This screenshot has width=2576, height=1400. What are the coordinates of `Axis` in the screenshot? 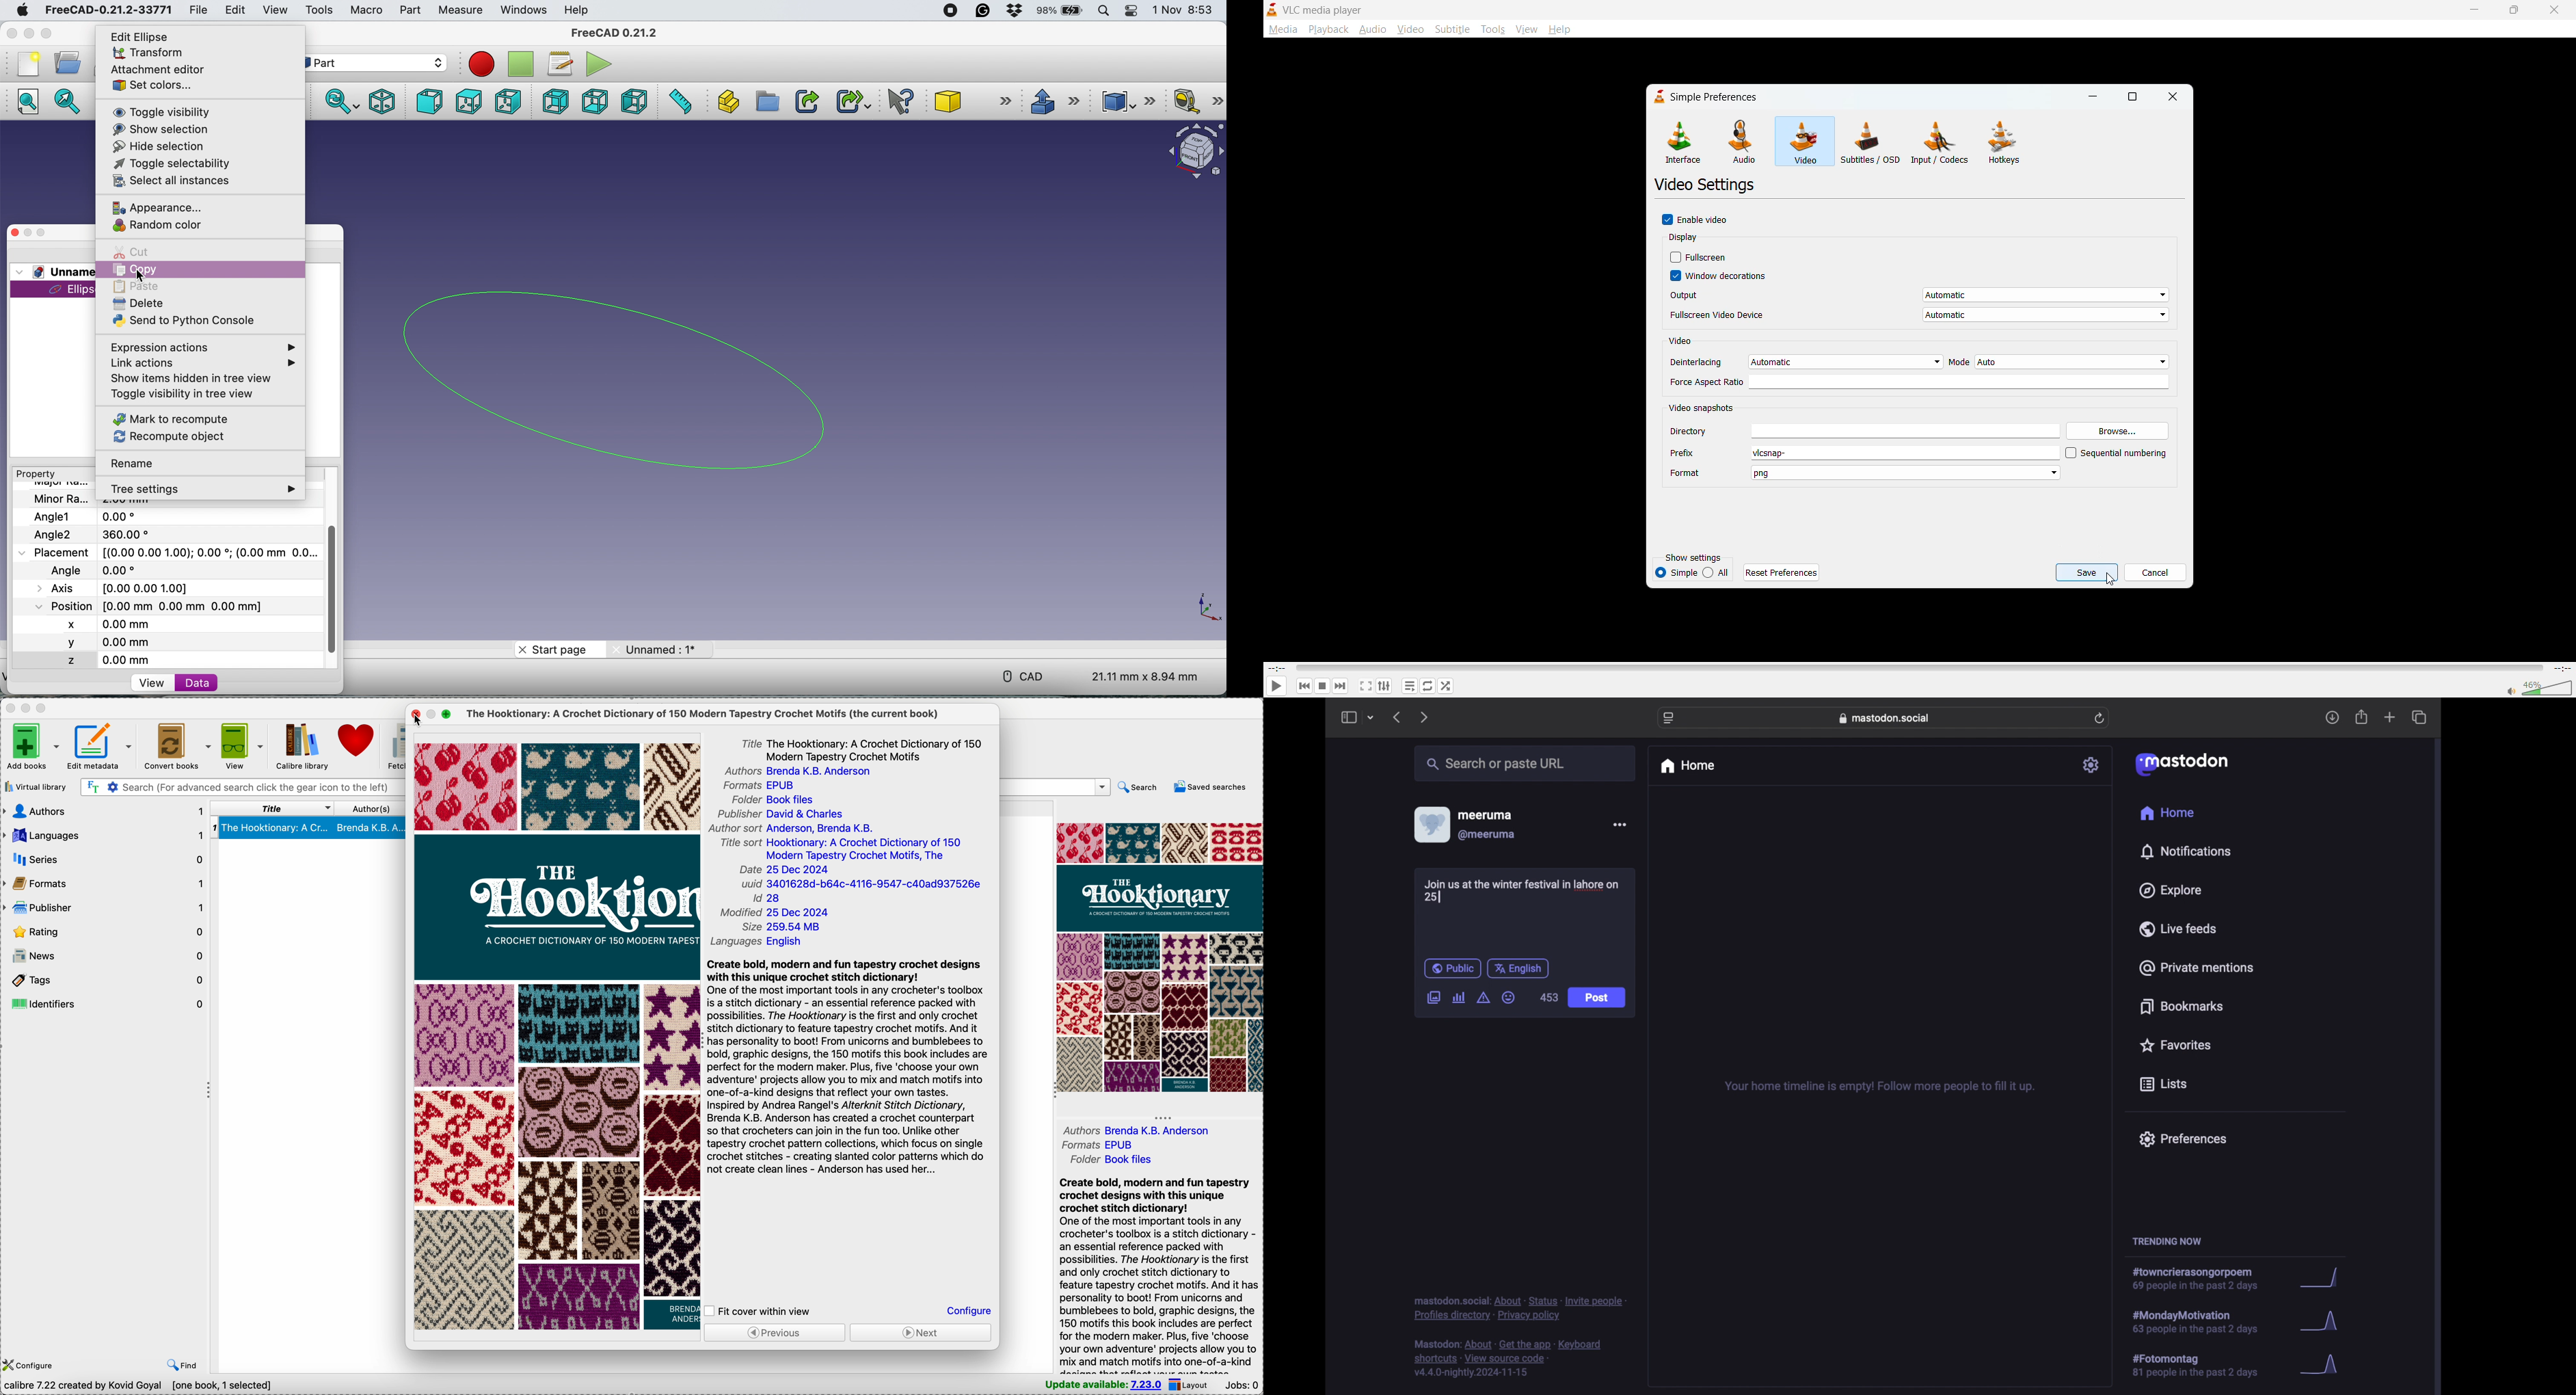 It's located at (121, 586).